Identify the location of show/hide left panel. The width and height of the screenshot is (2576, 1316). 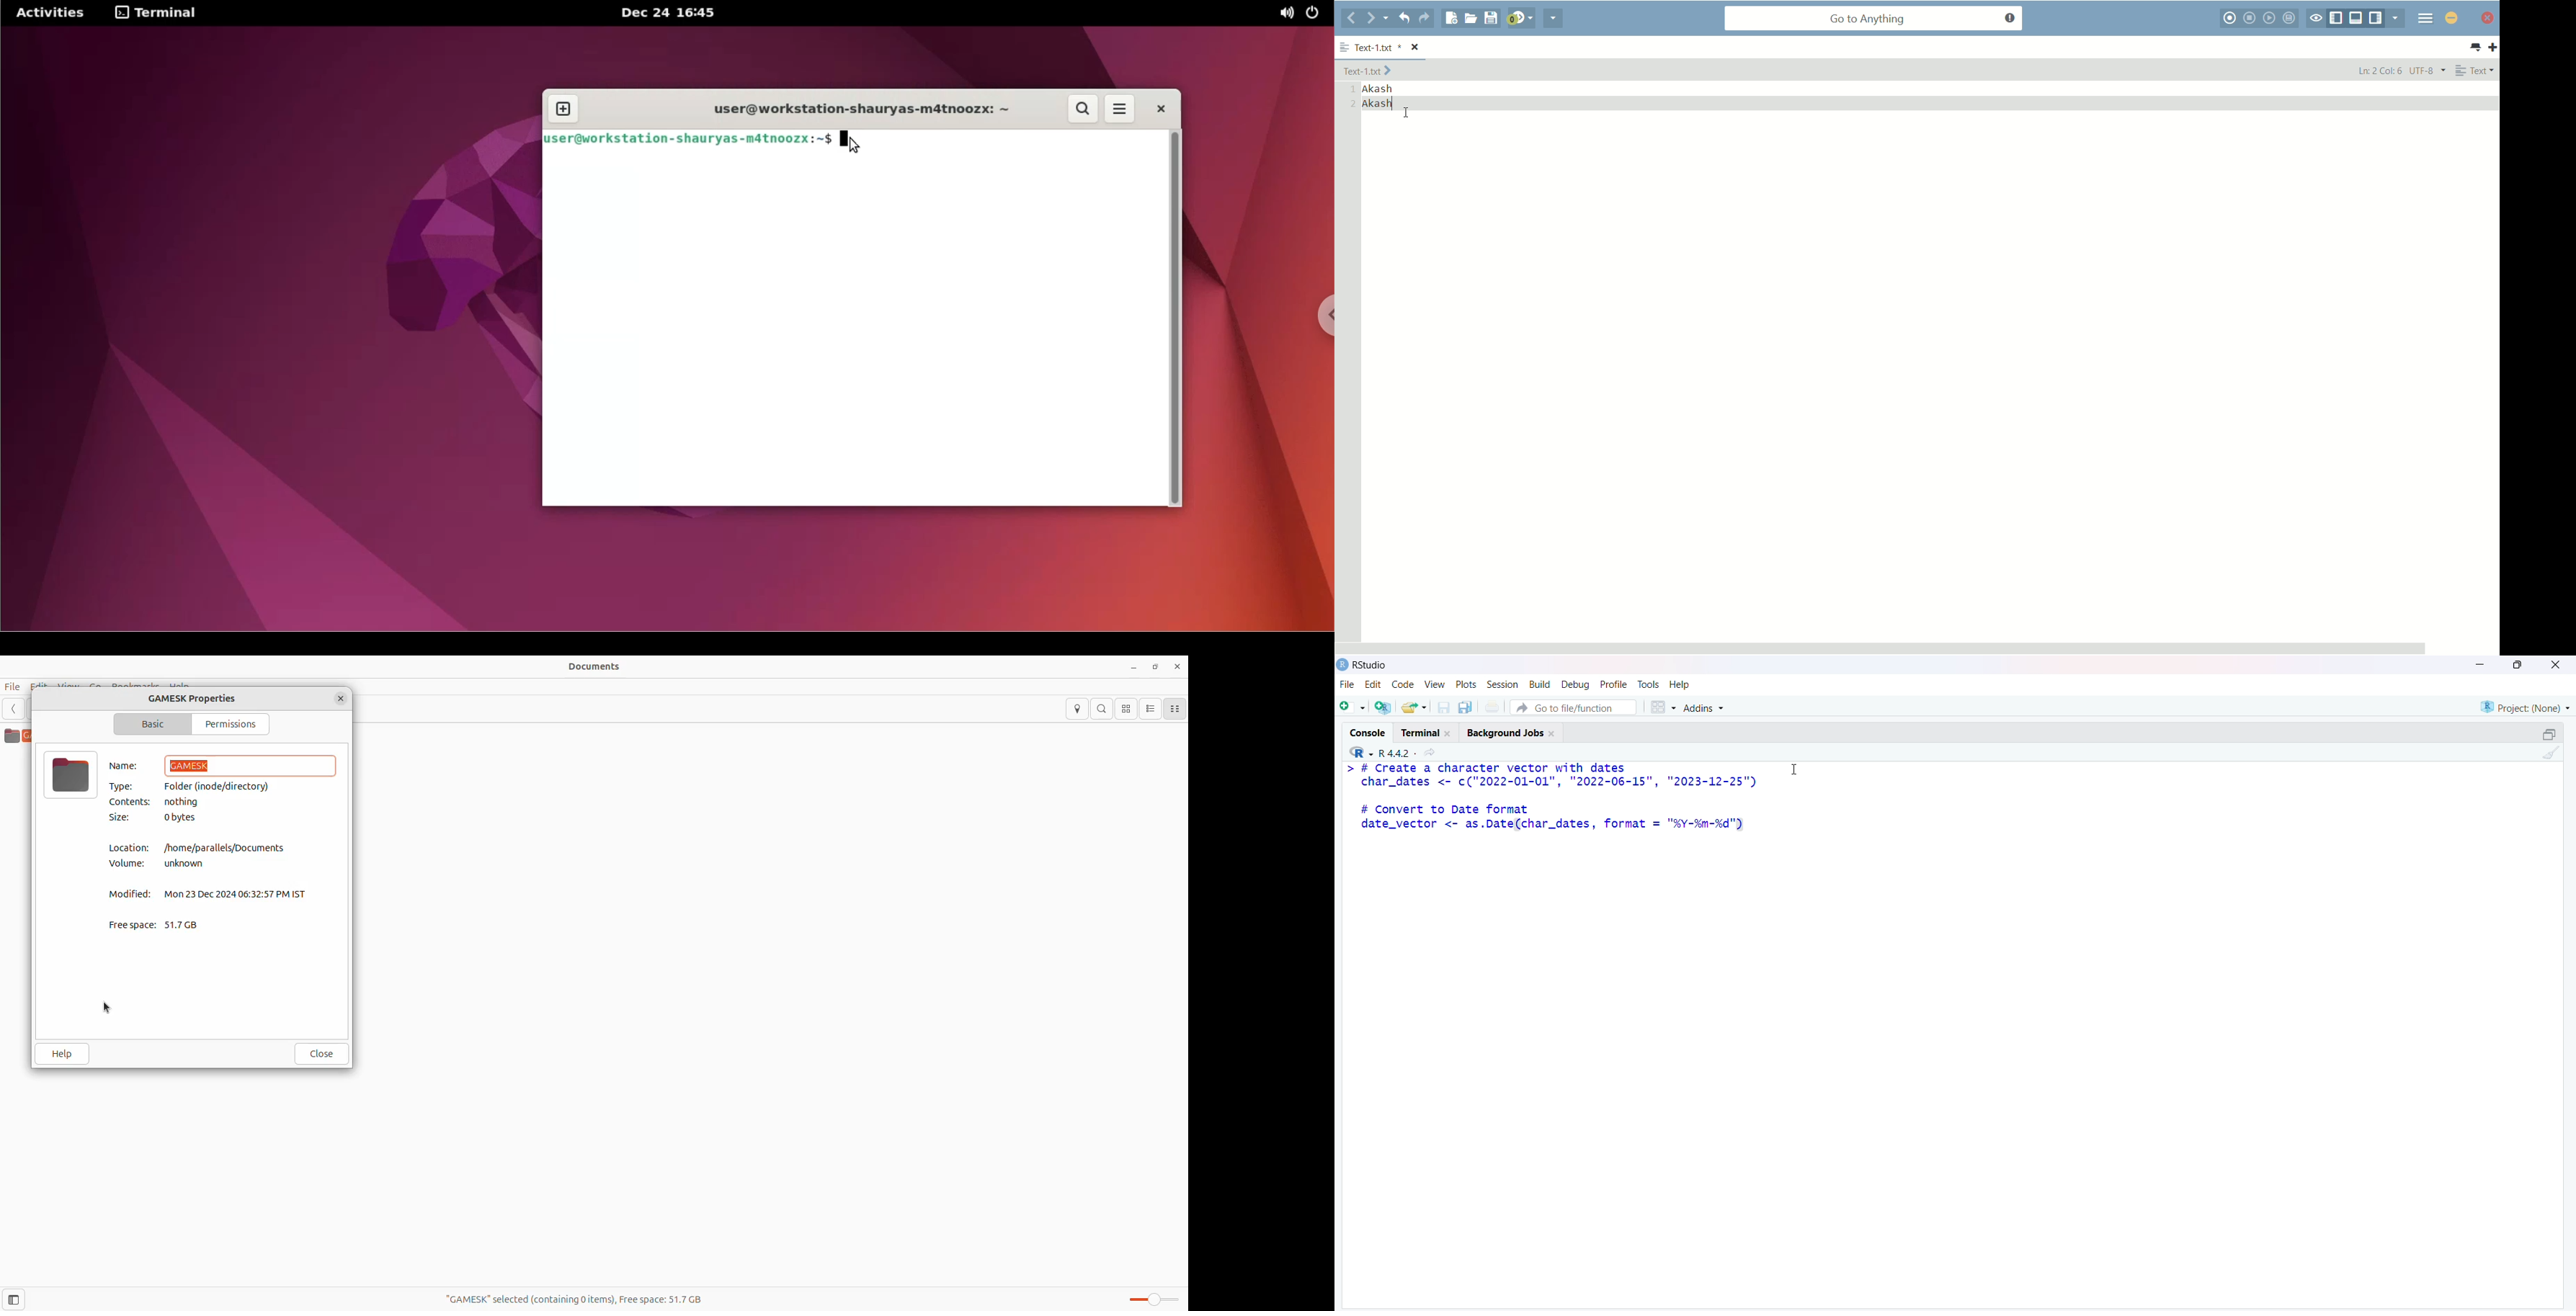
(2336, 18).